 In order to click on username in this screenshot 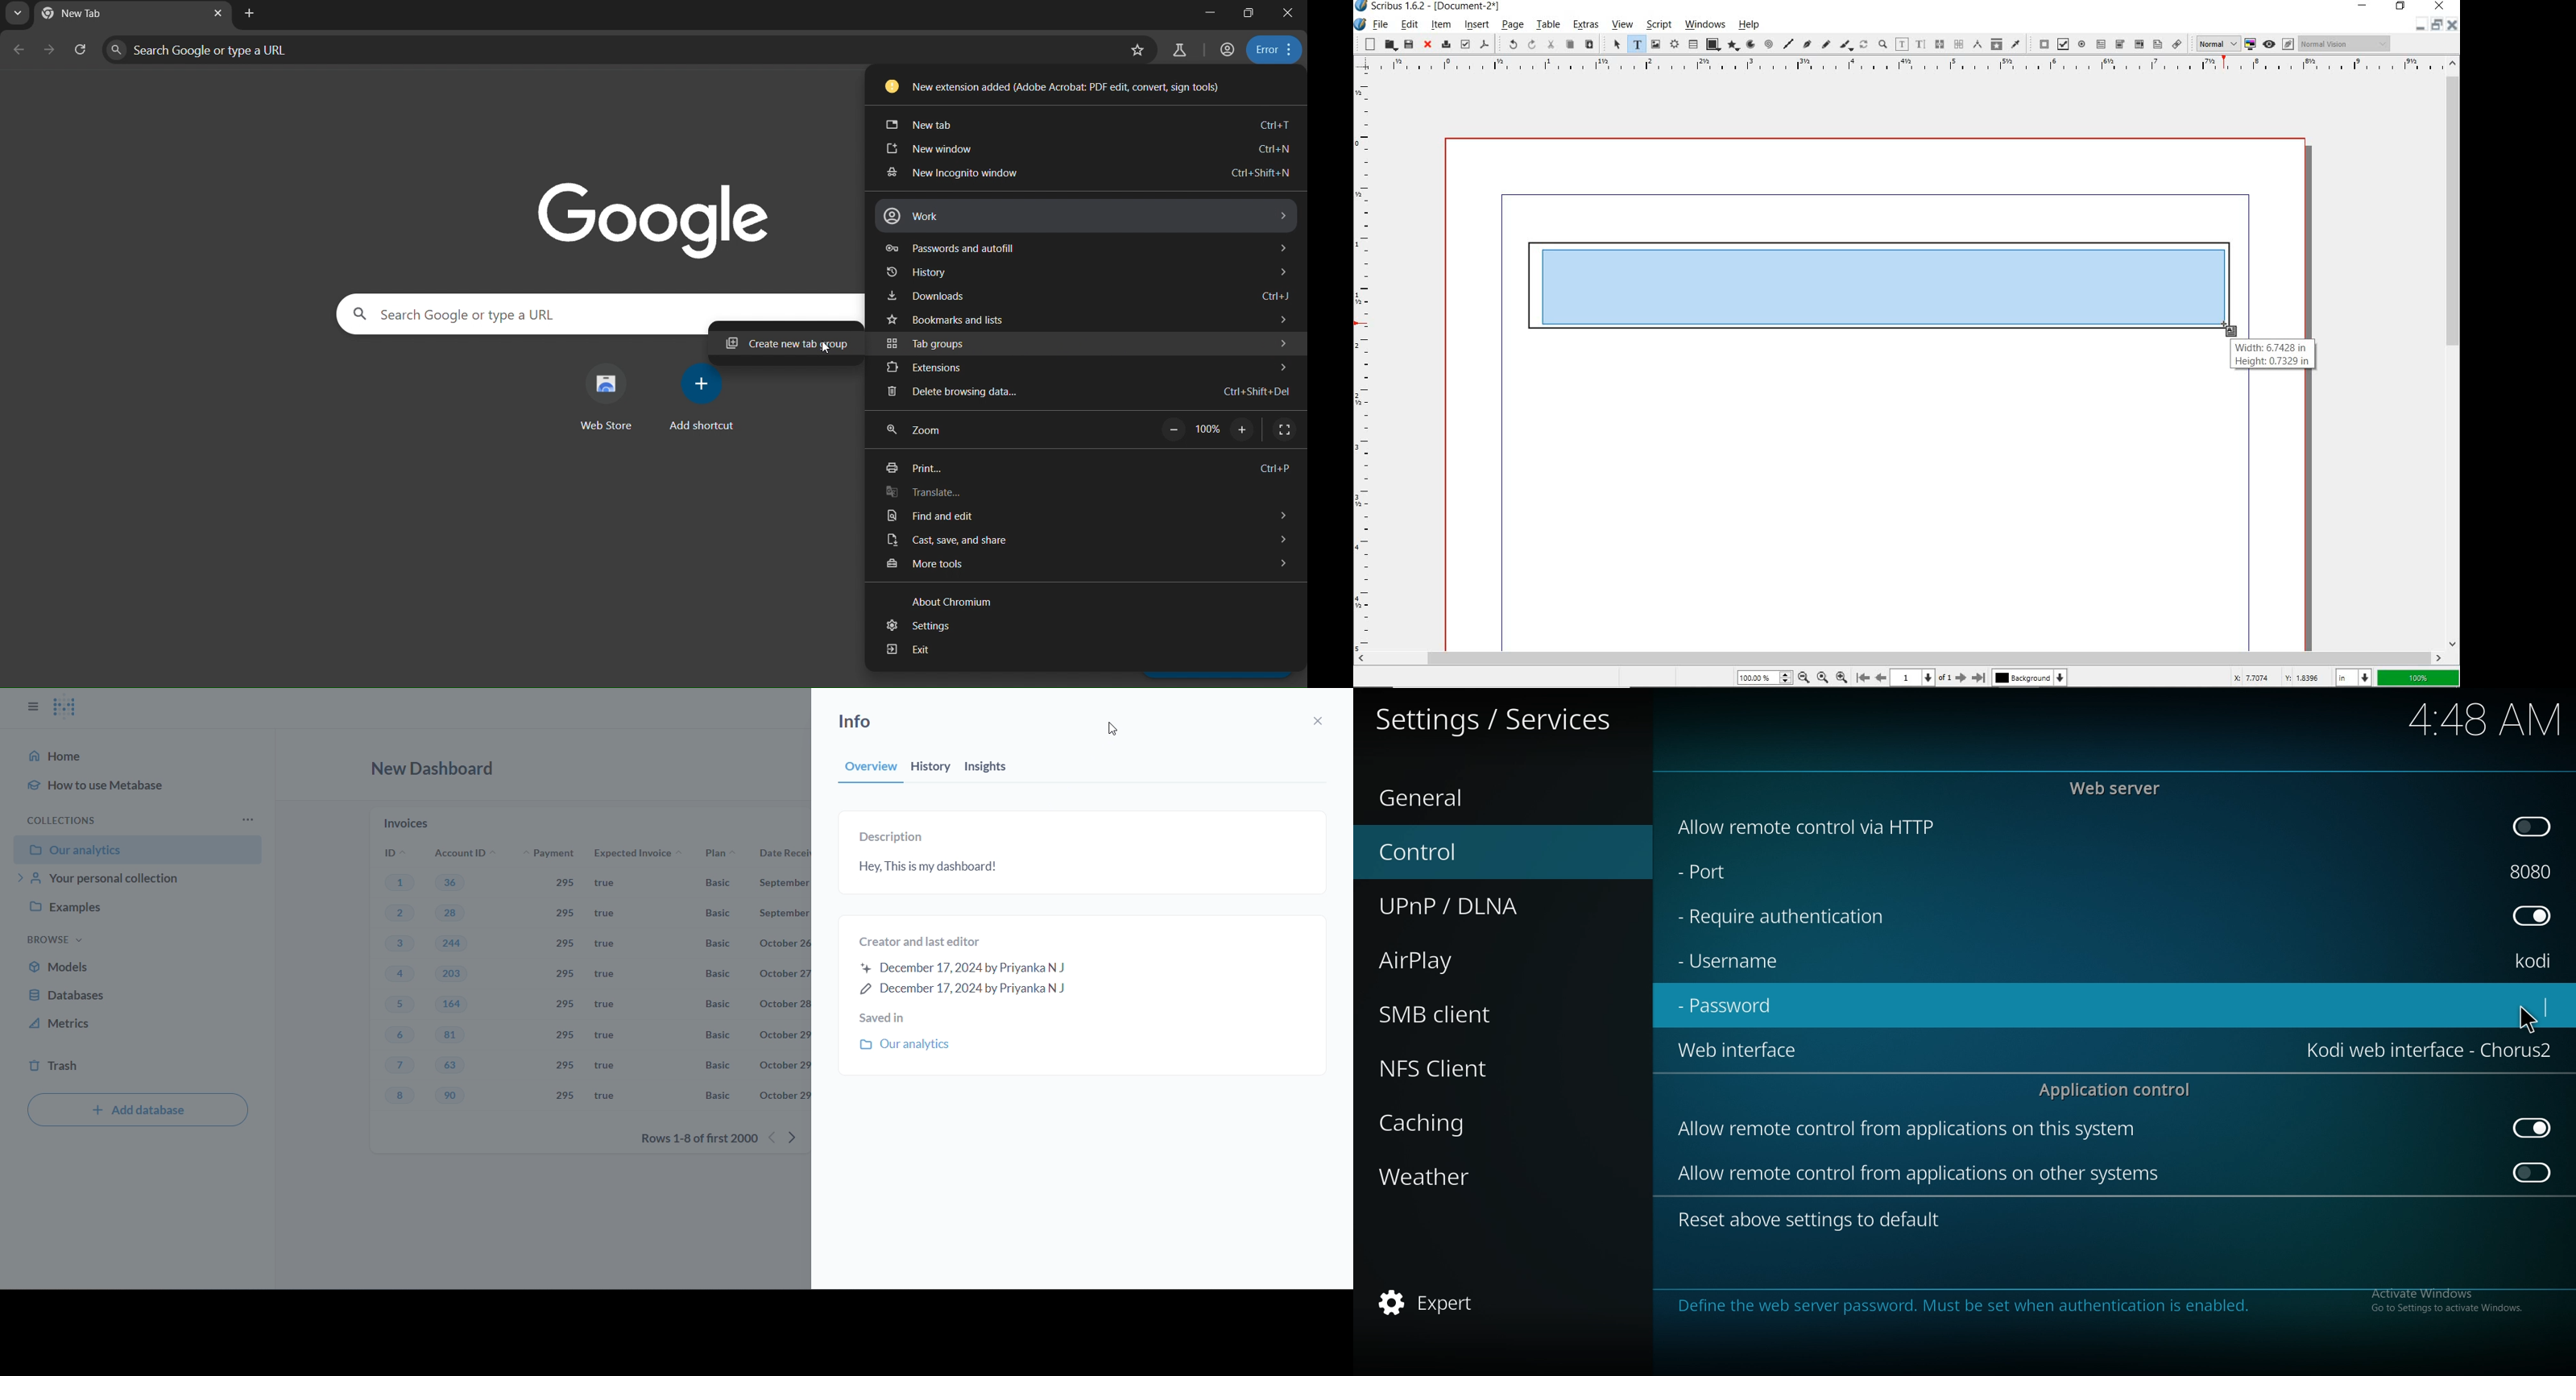, I will do `click(1737, 964)`.